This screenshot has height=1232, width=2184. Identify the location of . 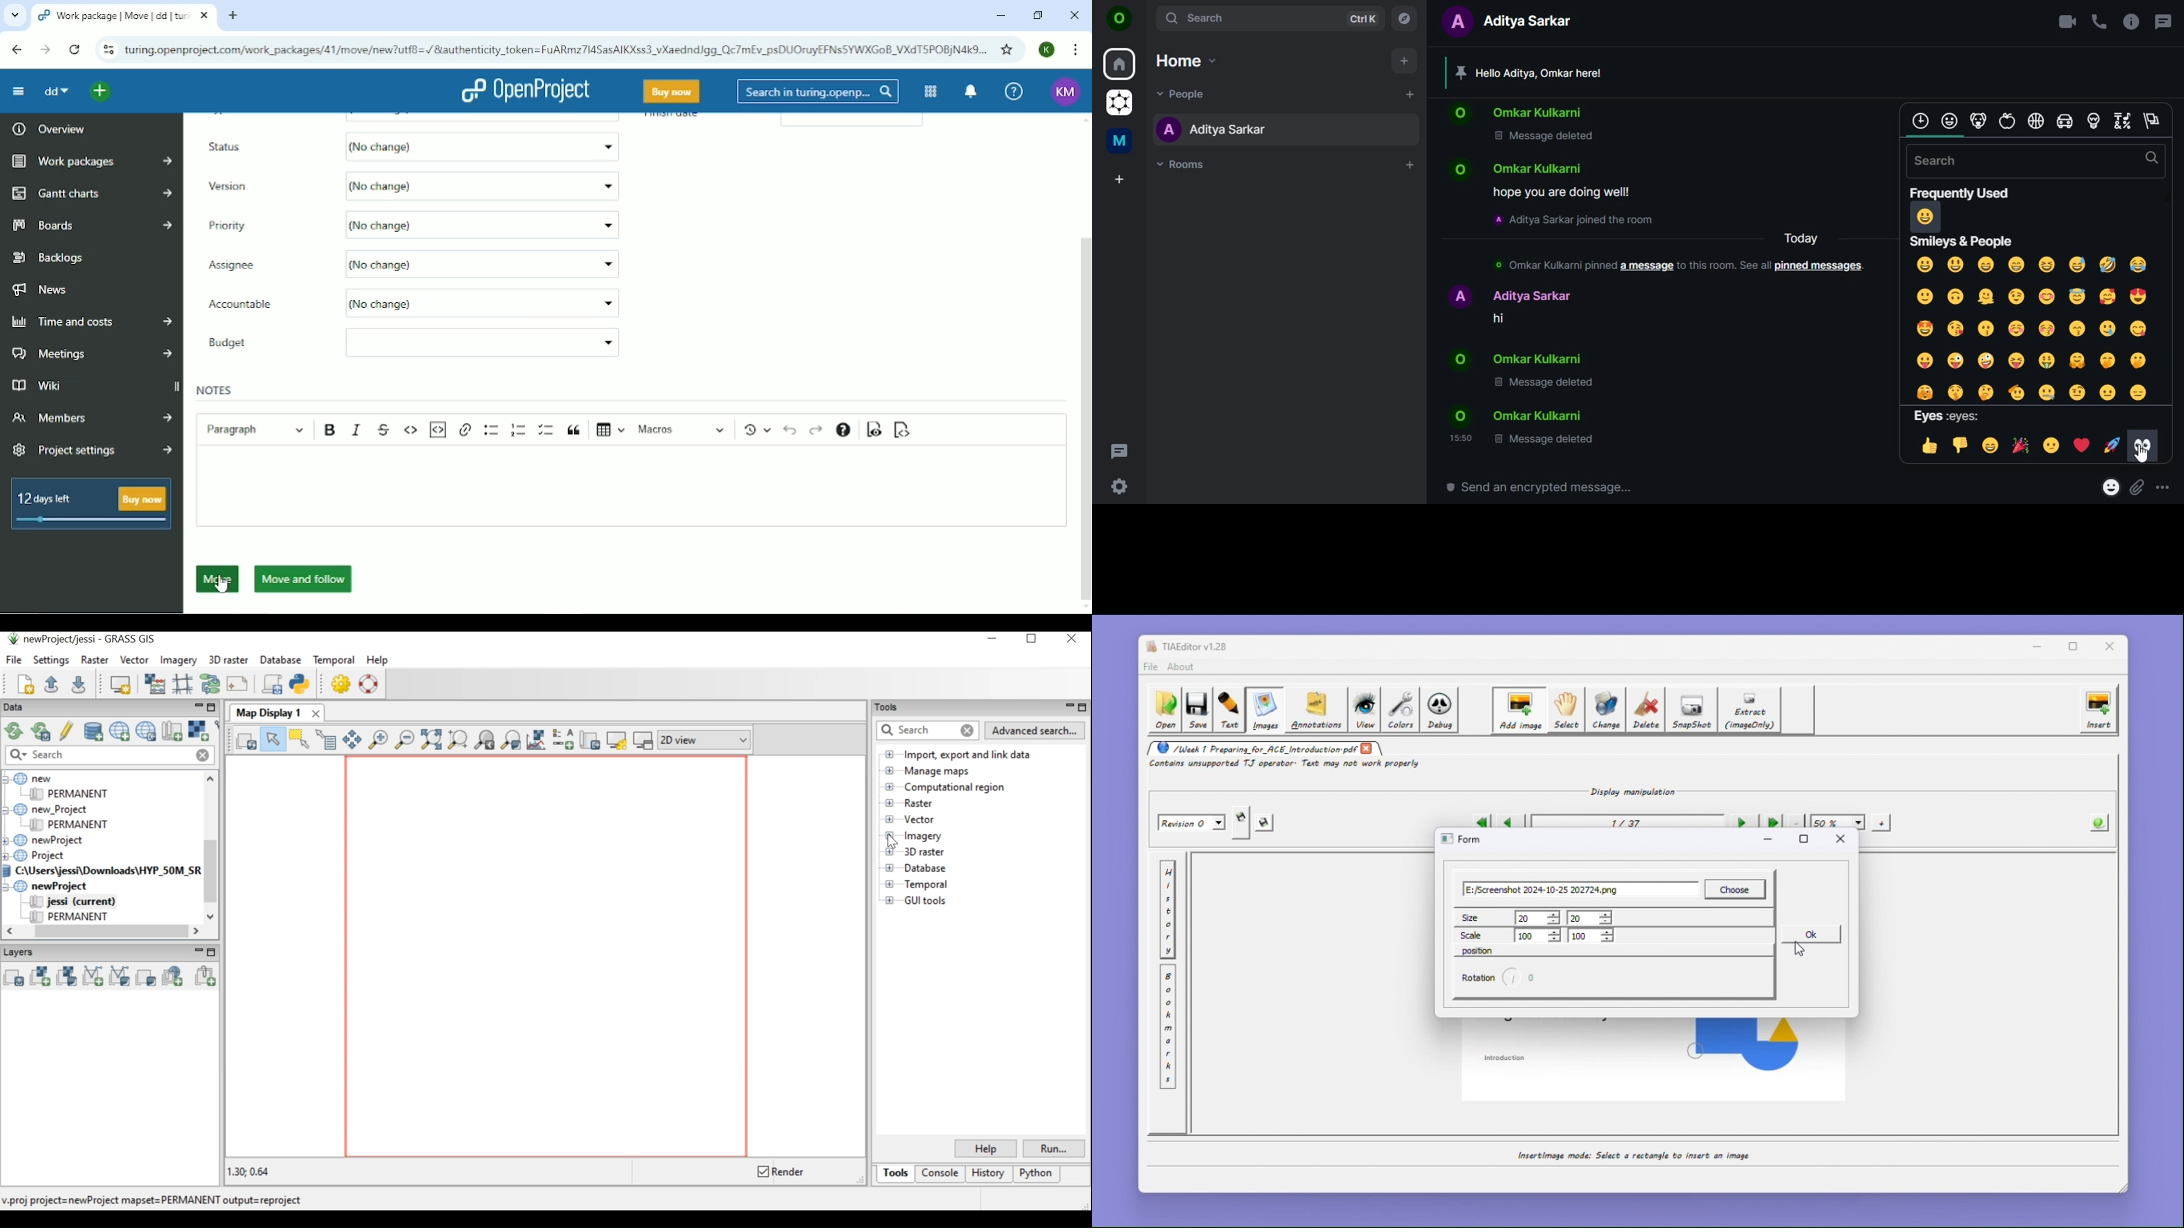
(2111, 444).